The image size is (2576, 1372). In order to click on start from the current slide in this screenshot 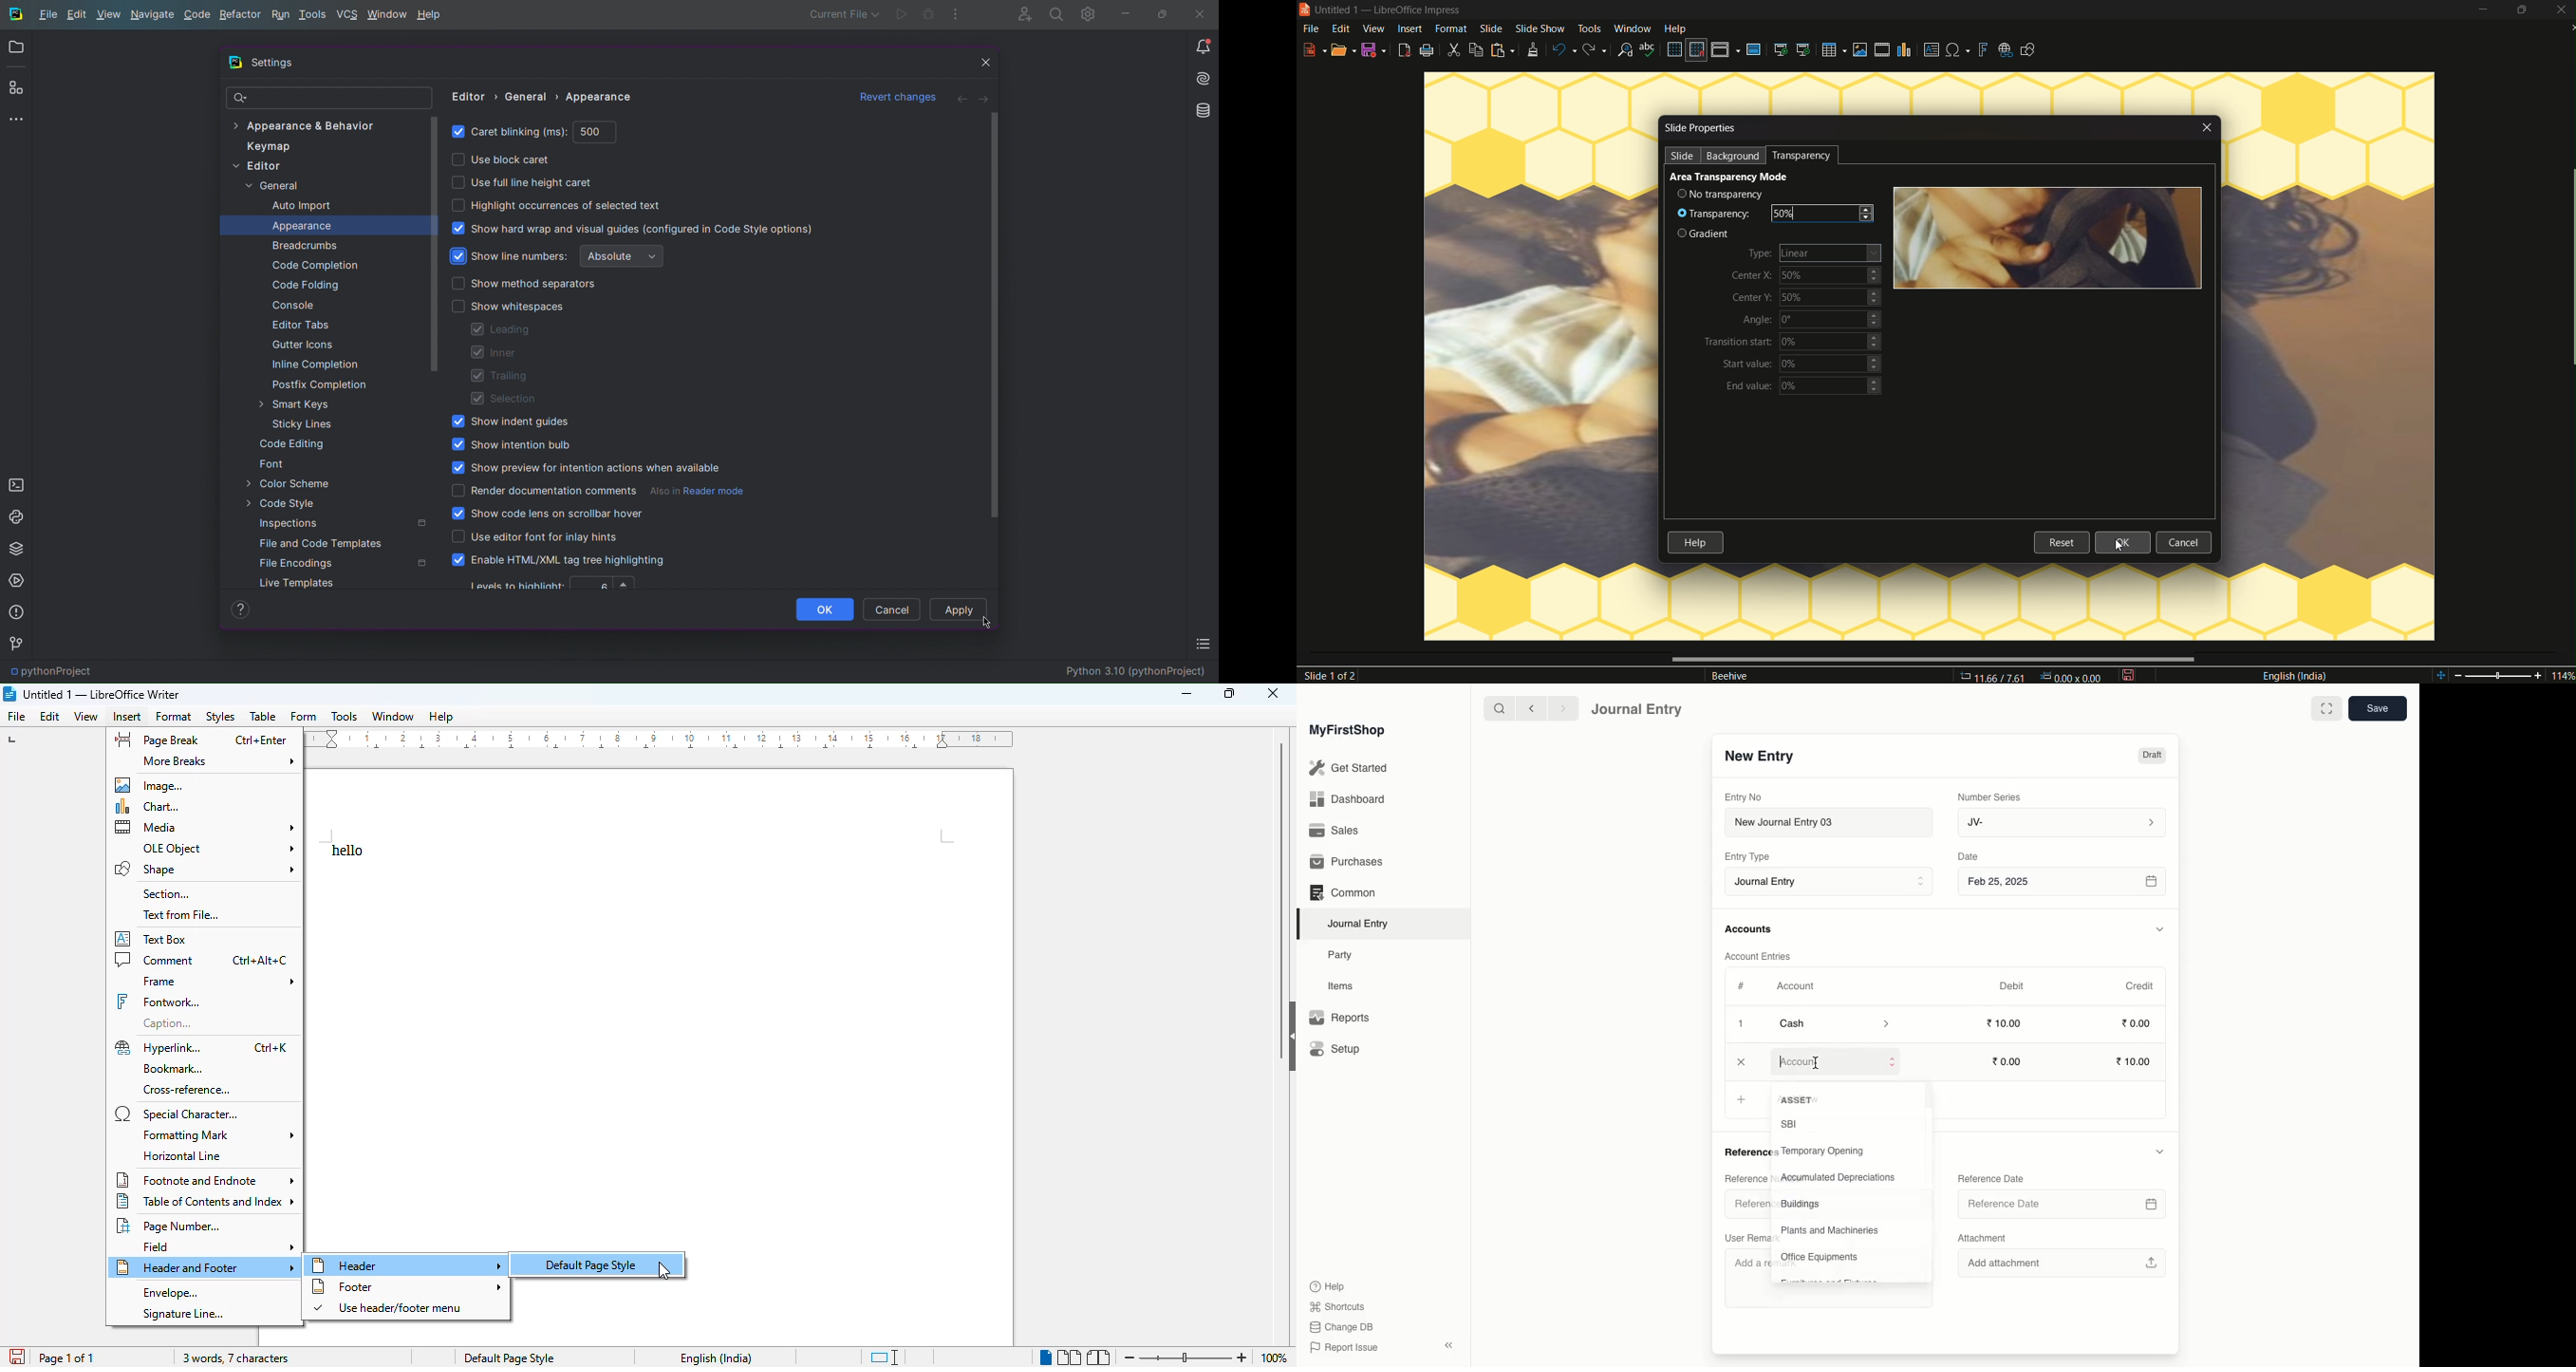, I will do `click(1806, 50)`.